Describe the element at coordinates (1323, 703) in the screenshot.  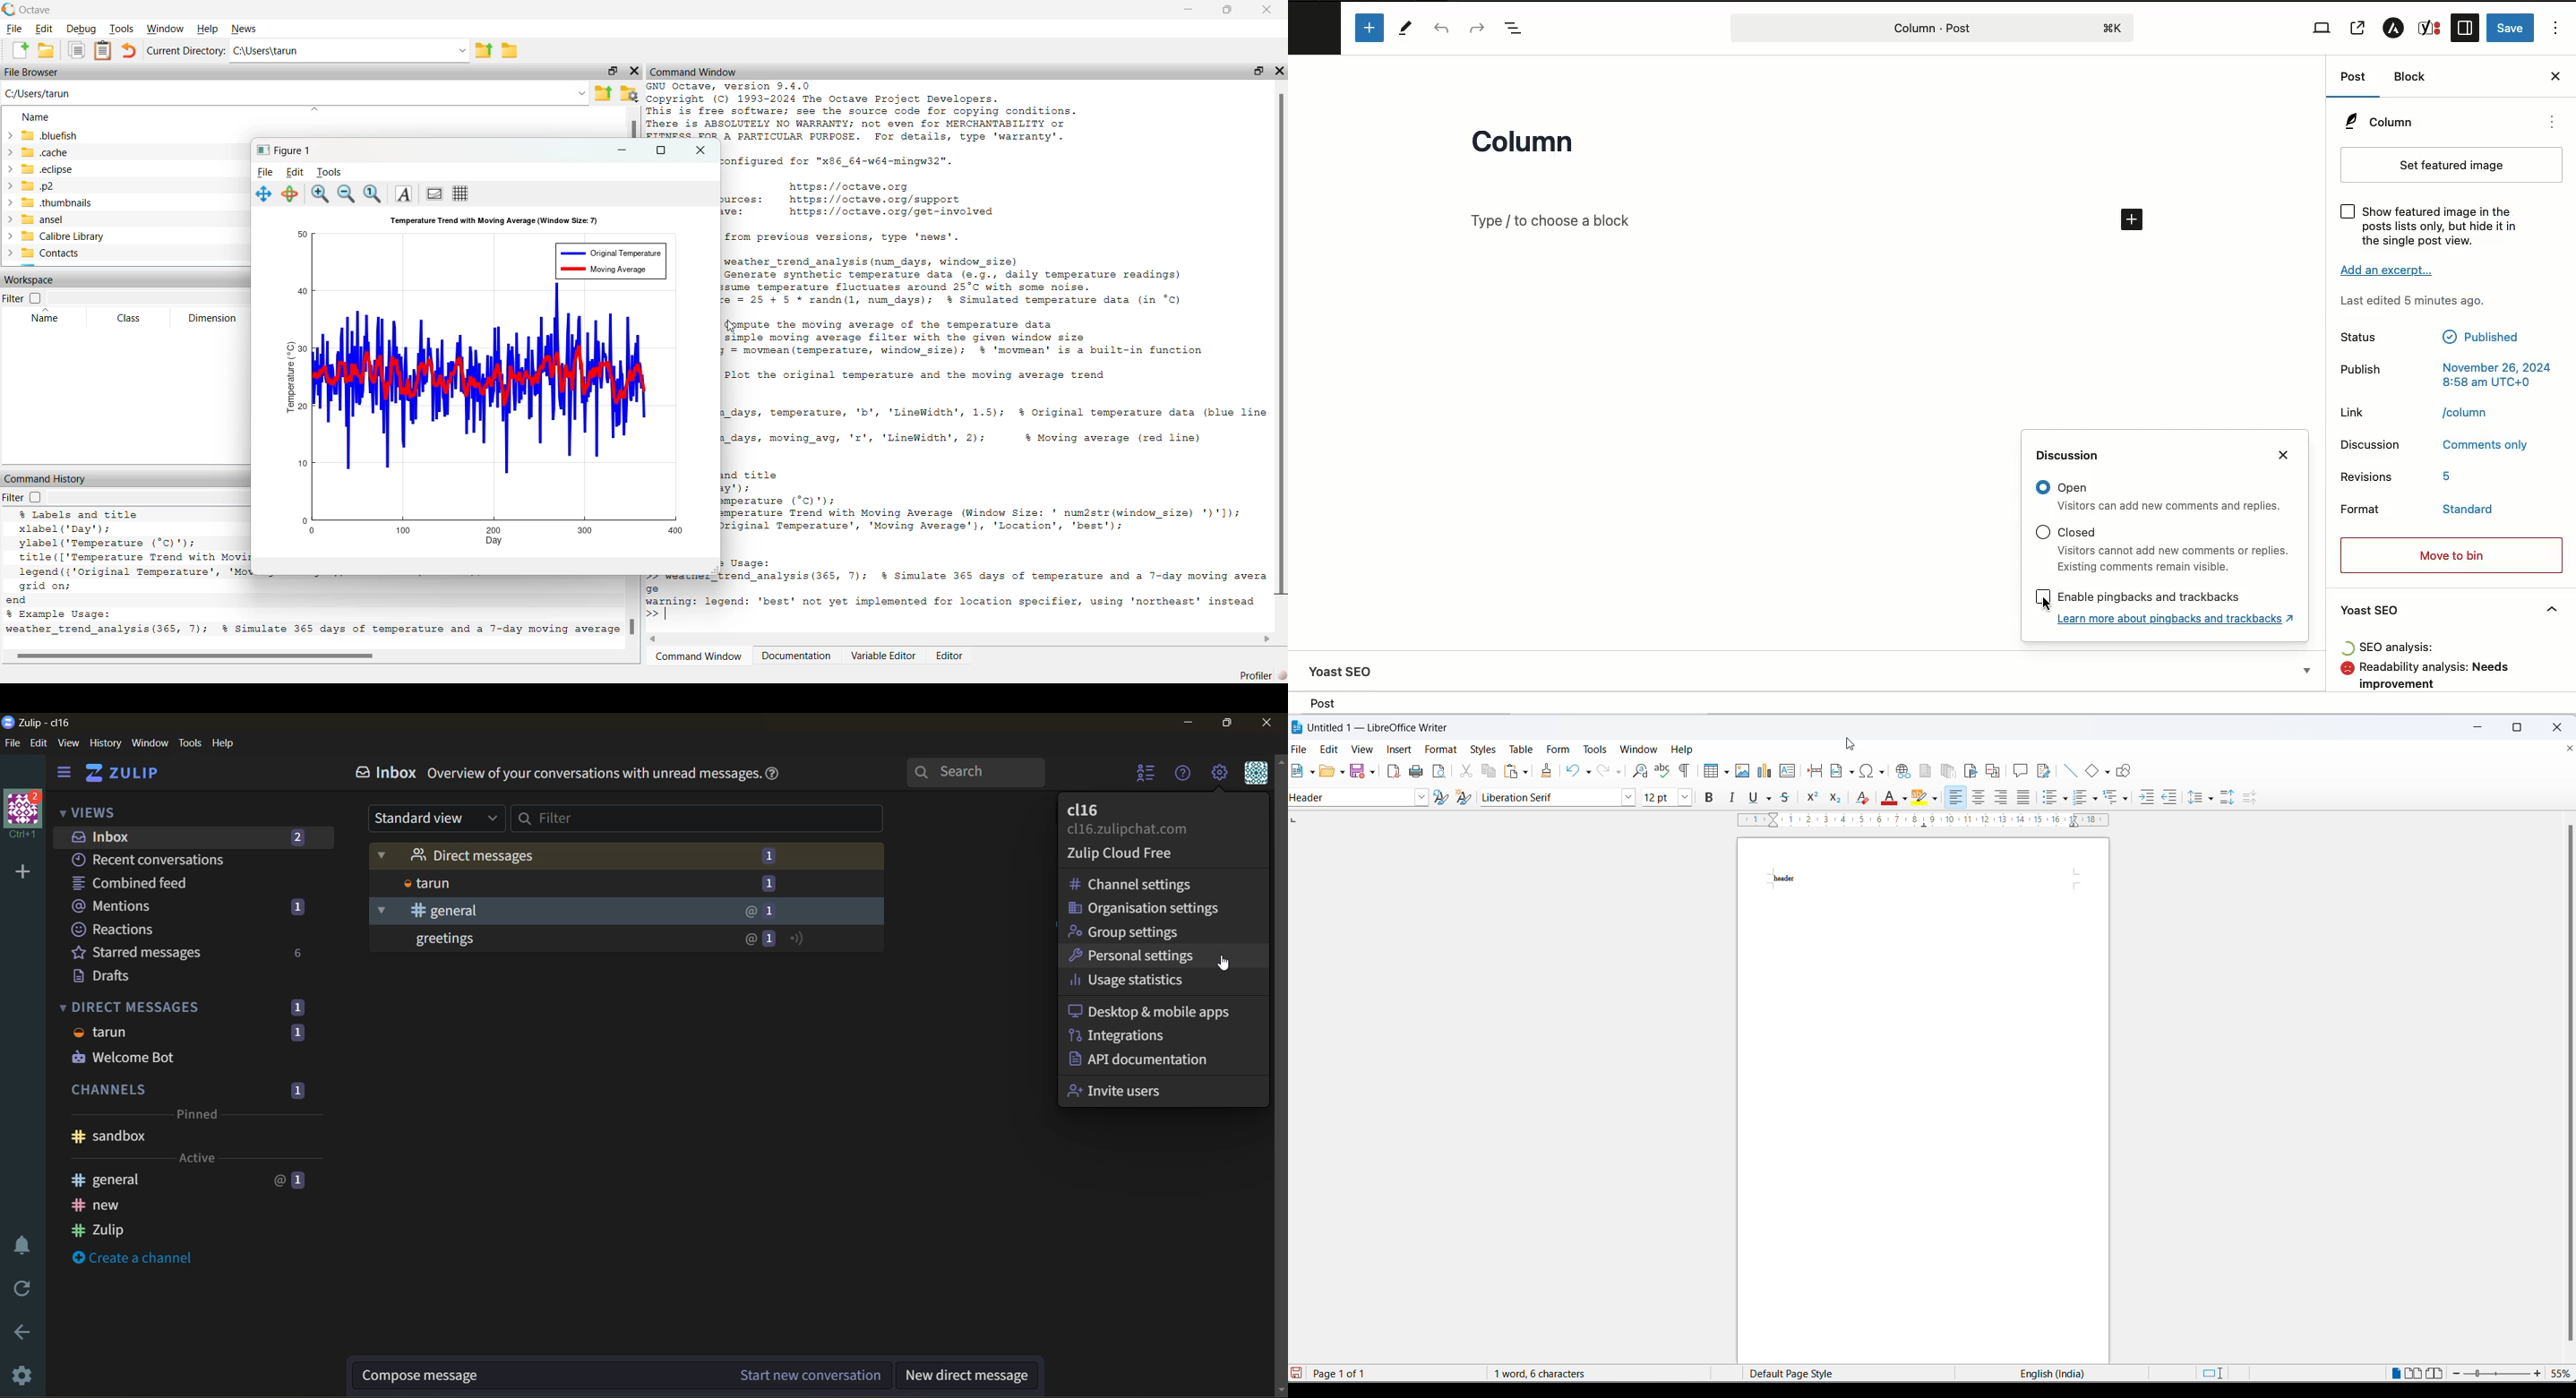
I see `post` at that location.